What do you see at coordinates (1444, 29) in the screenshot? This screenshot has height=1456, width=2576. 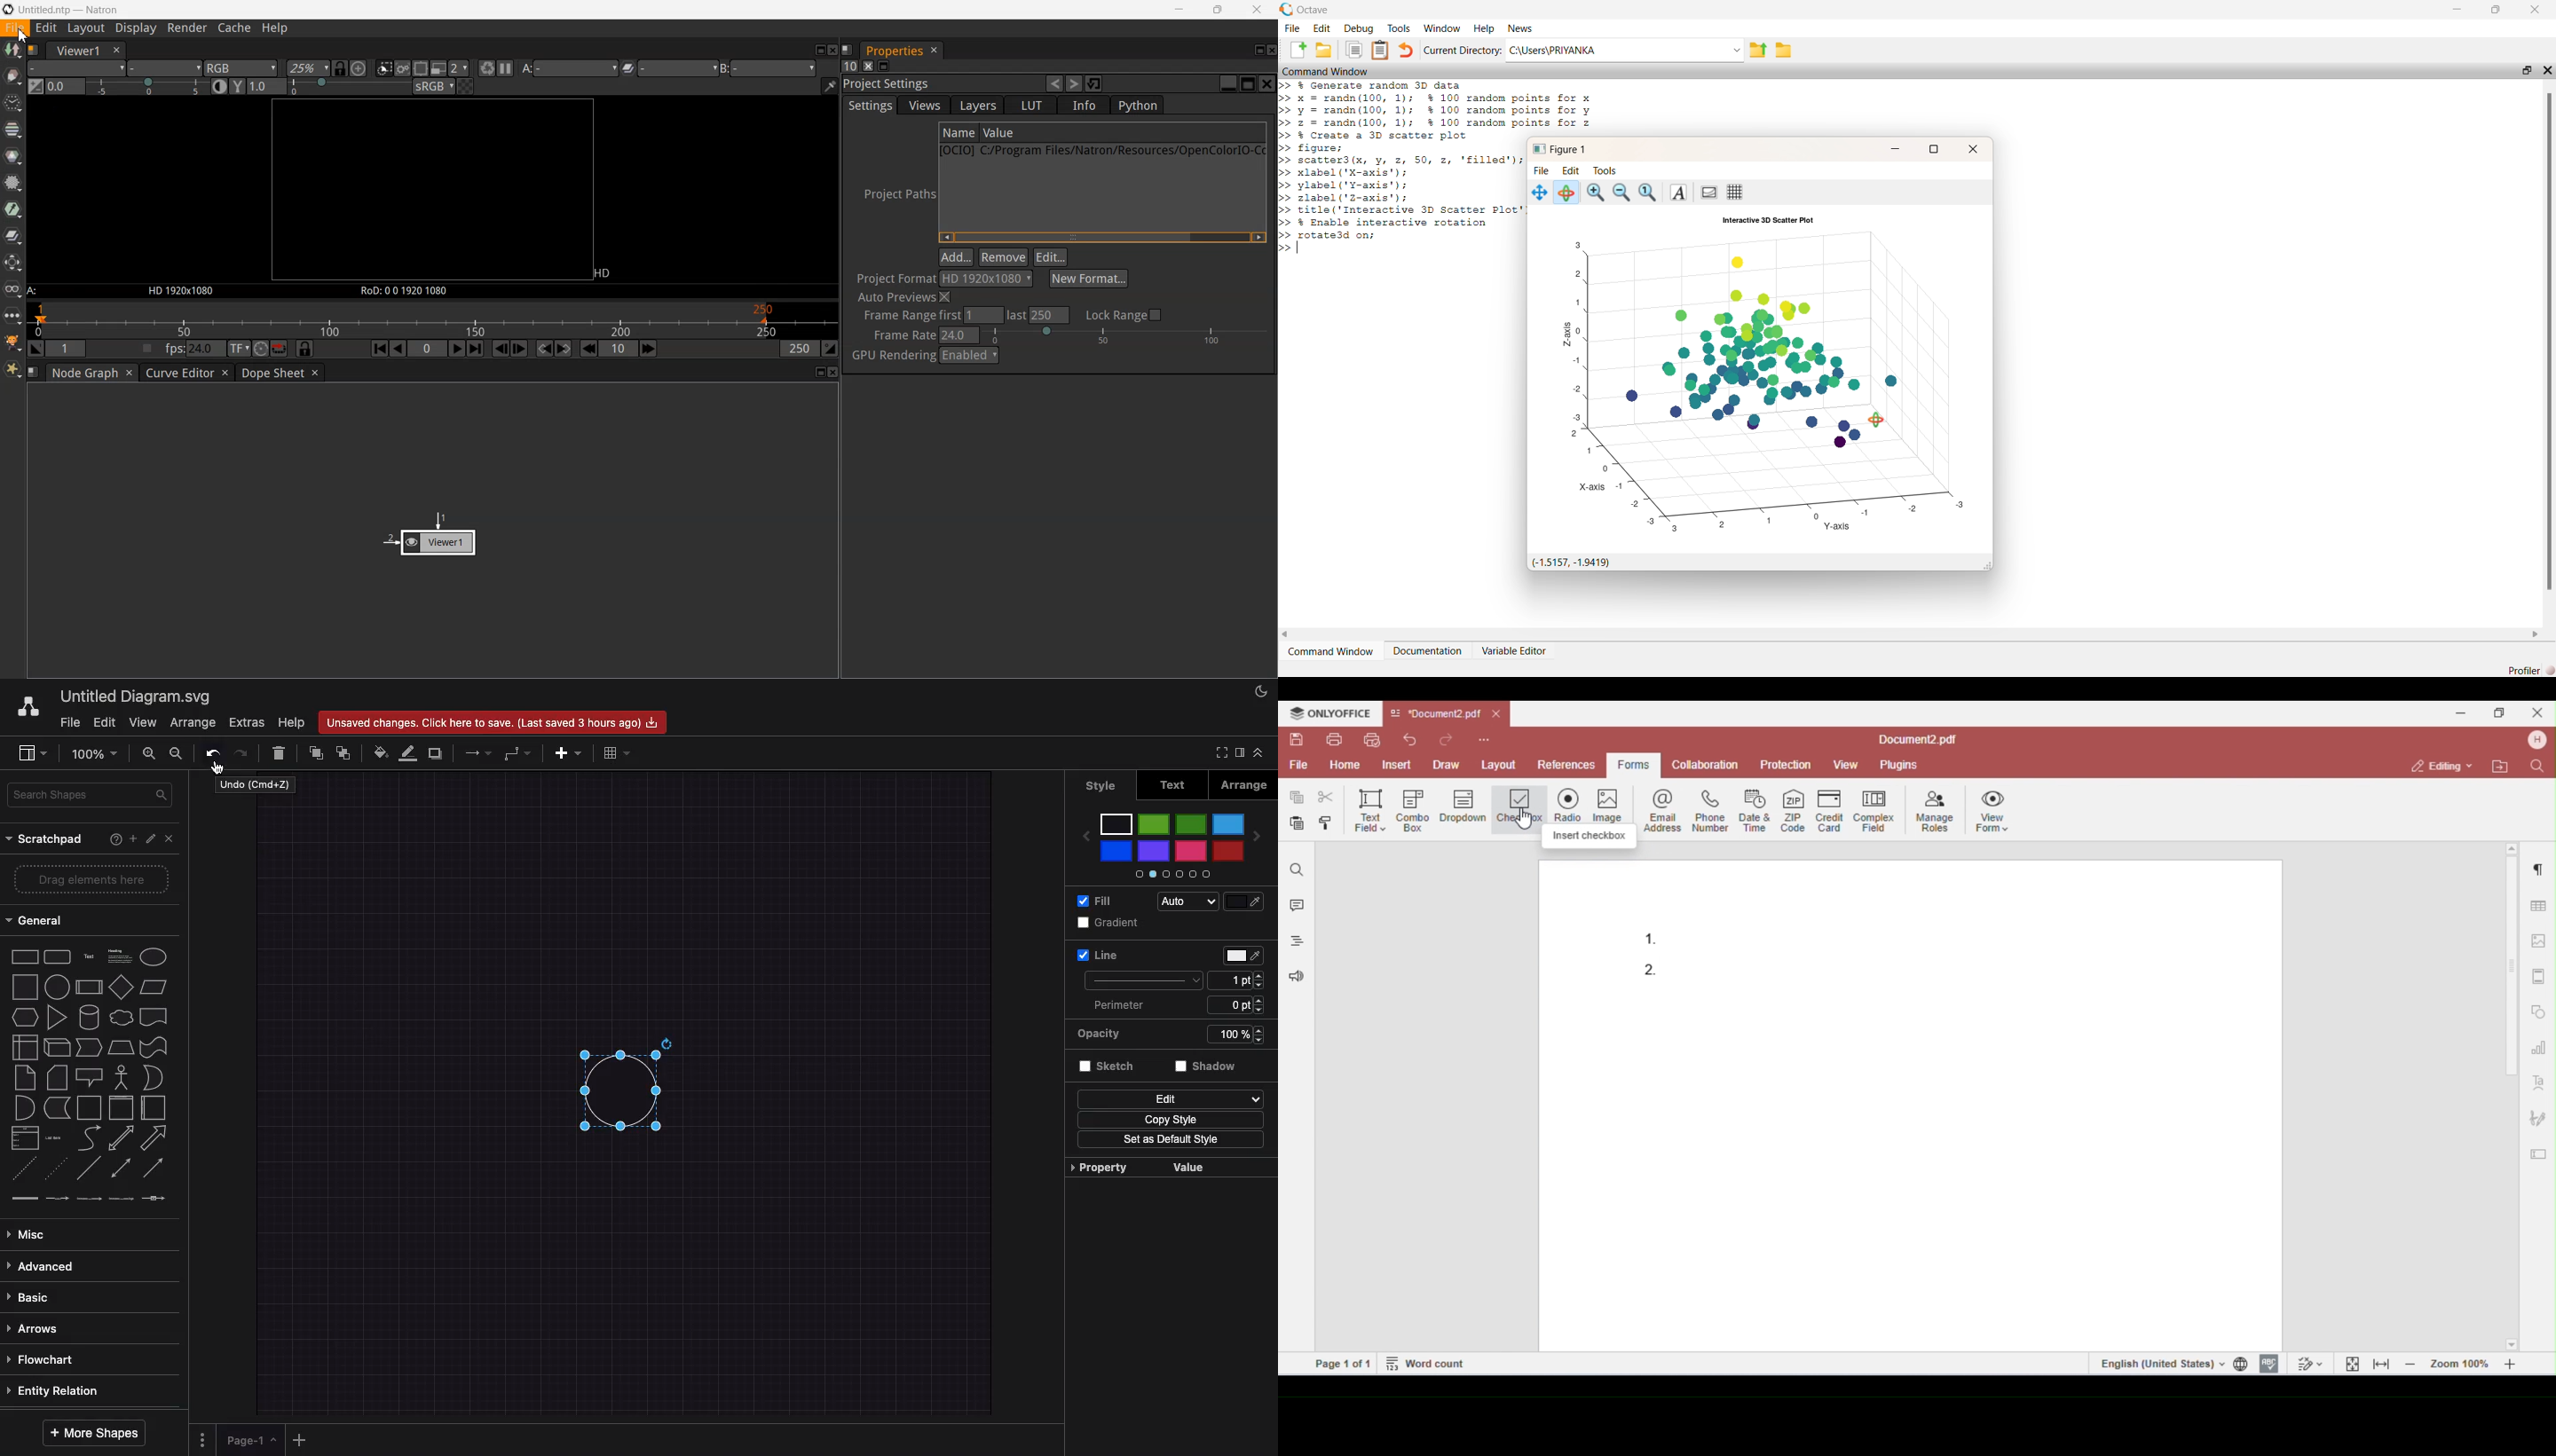 I see `Window` at bounding box center [1444, 29].